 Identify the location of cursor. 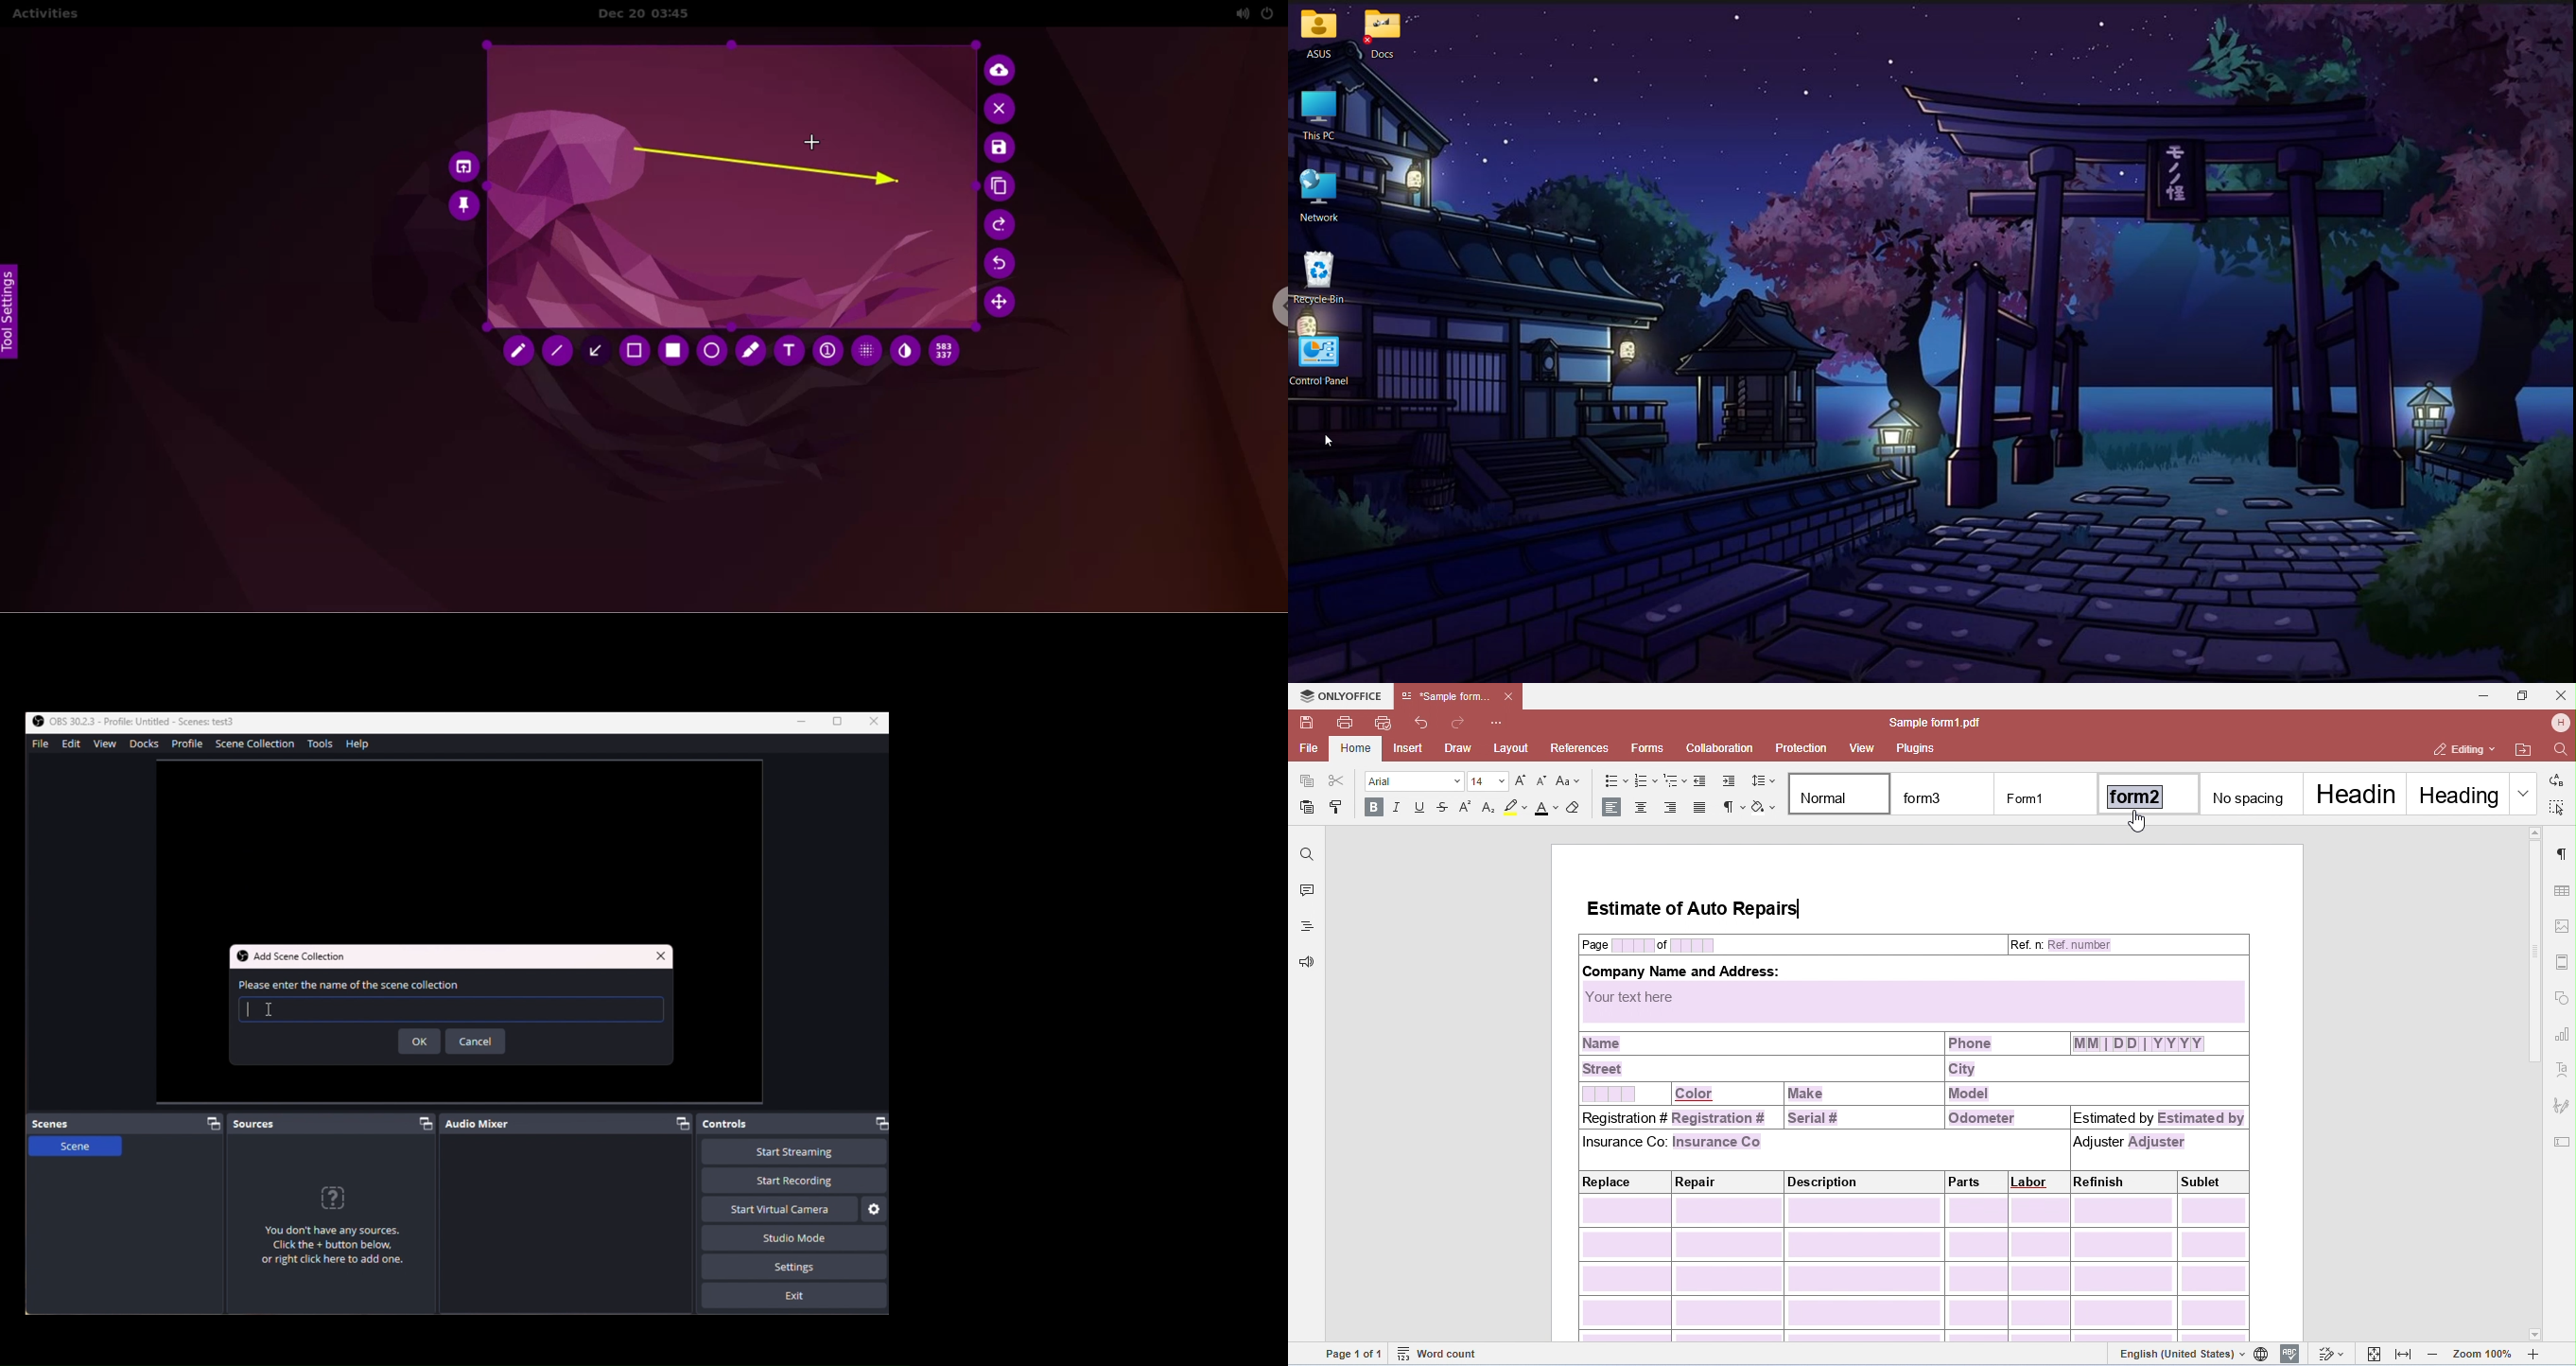
(816, 143).